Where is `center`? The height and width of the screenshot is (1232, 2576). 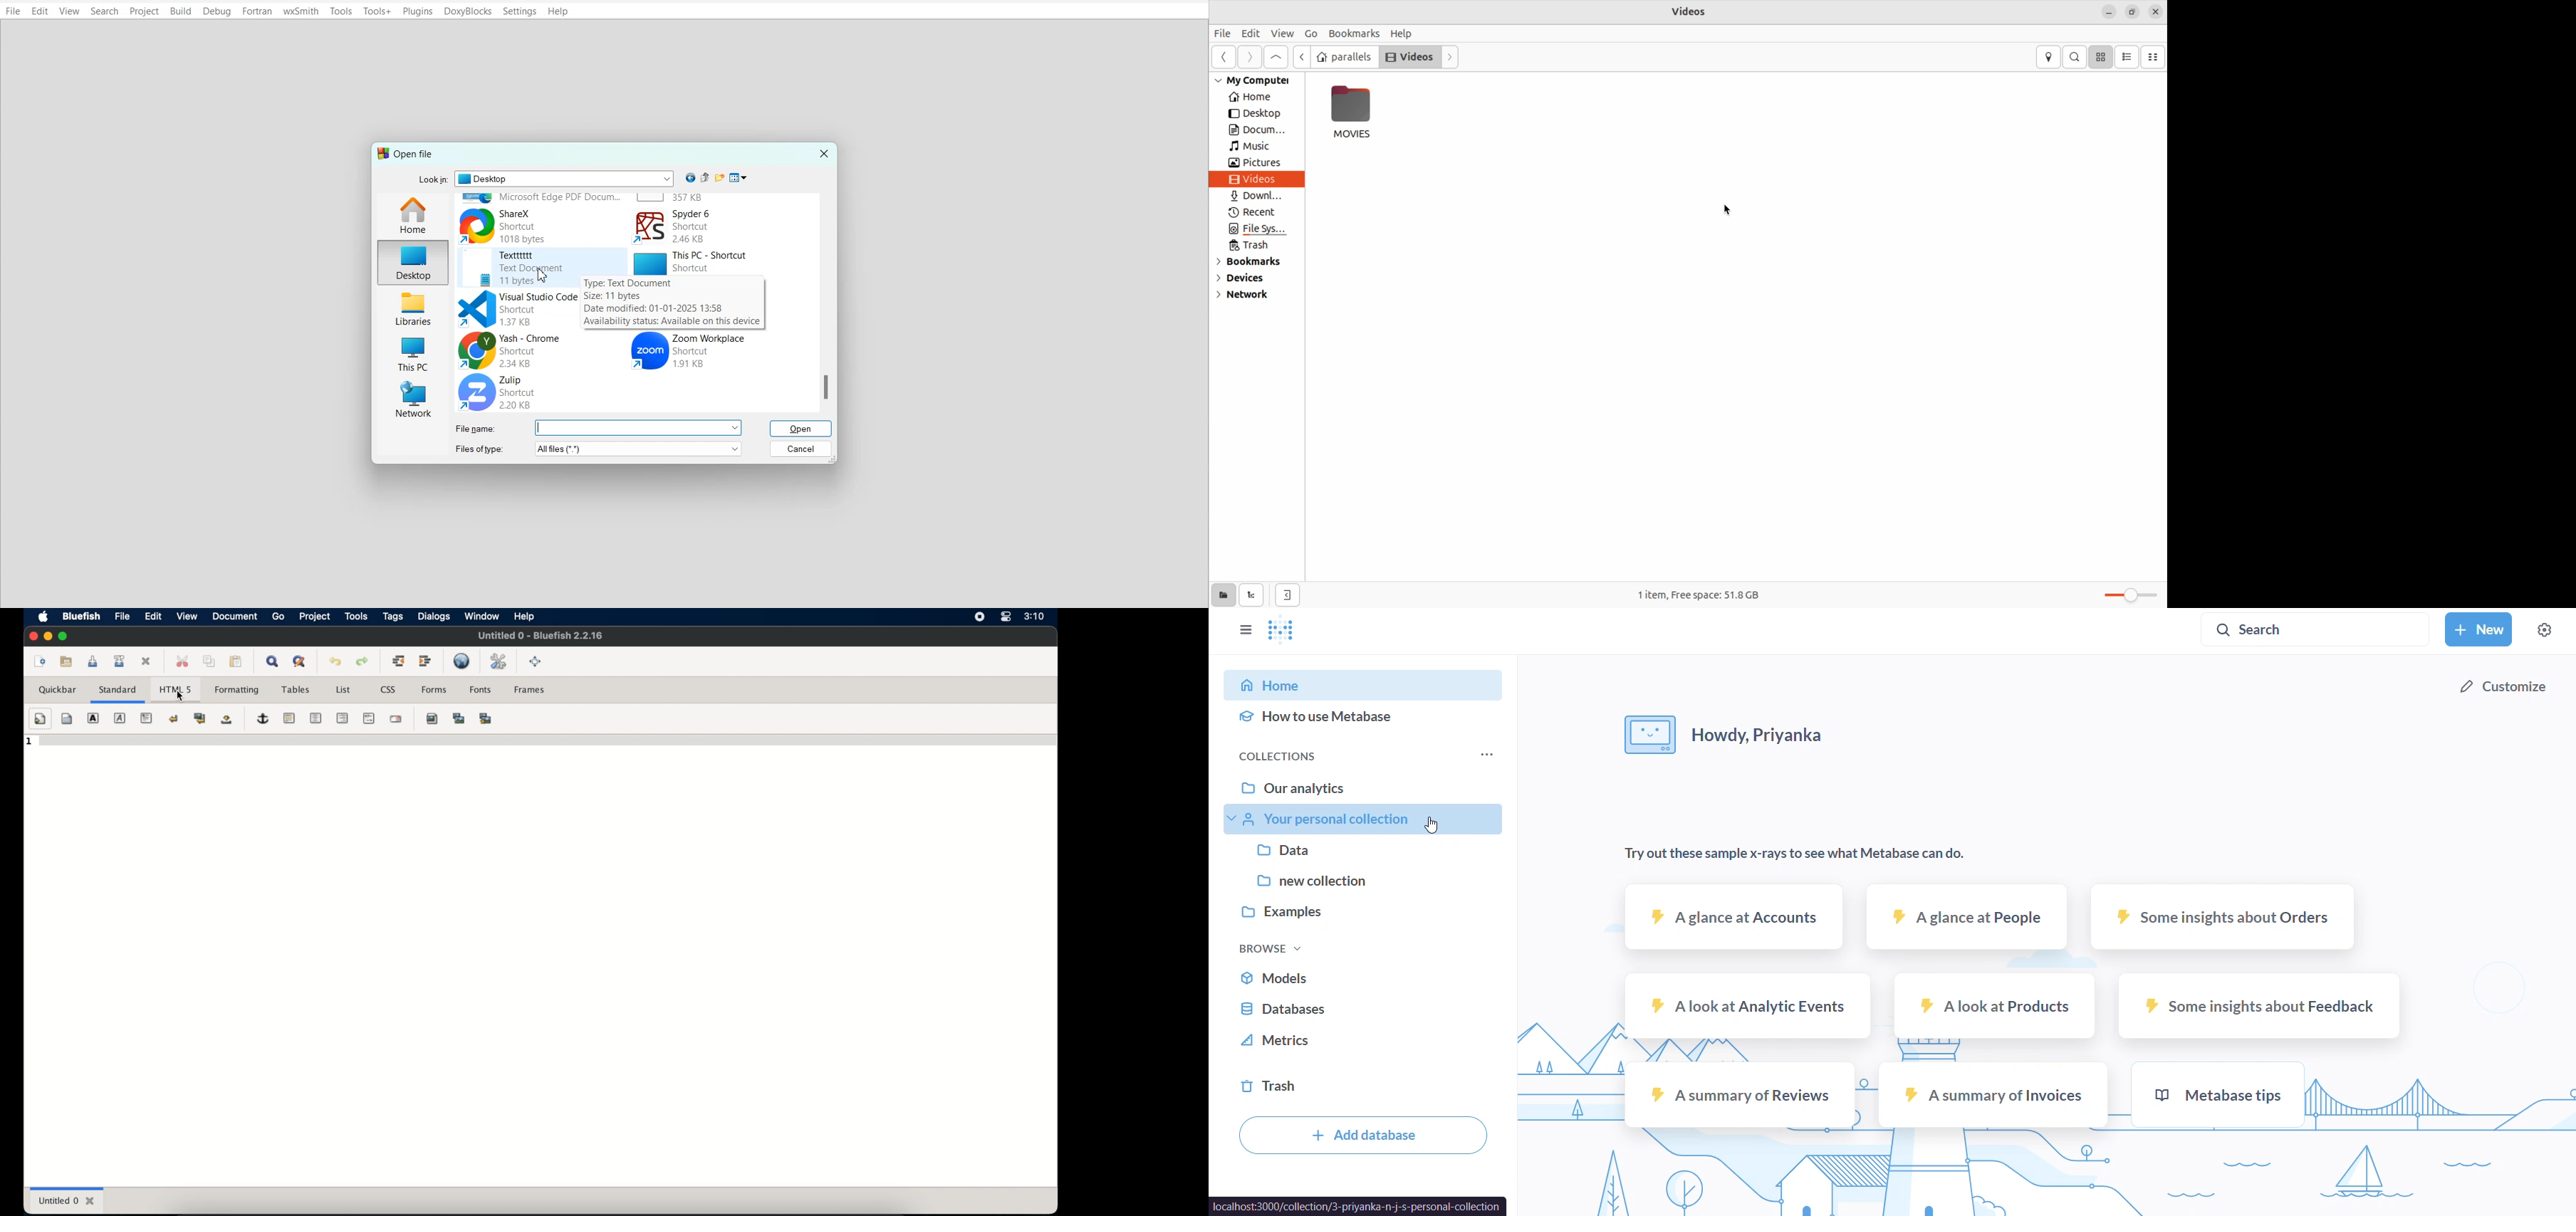
center is located at coordinates (315, 718).